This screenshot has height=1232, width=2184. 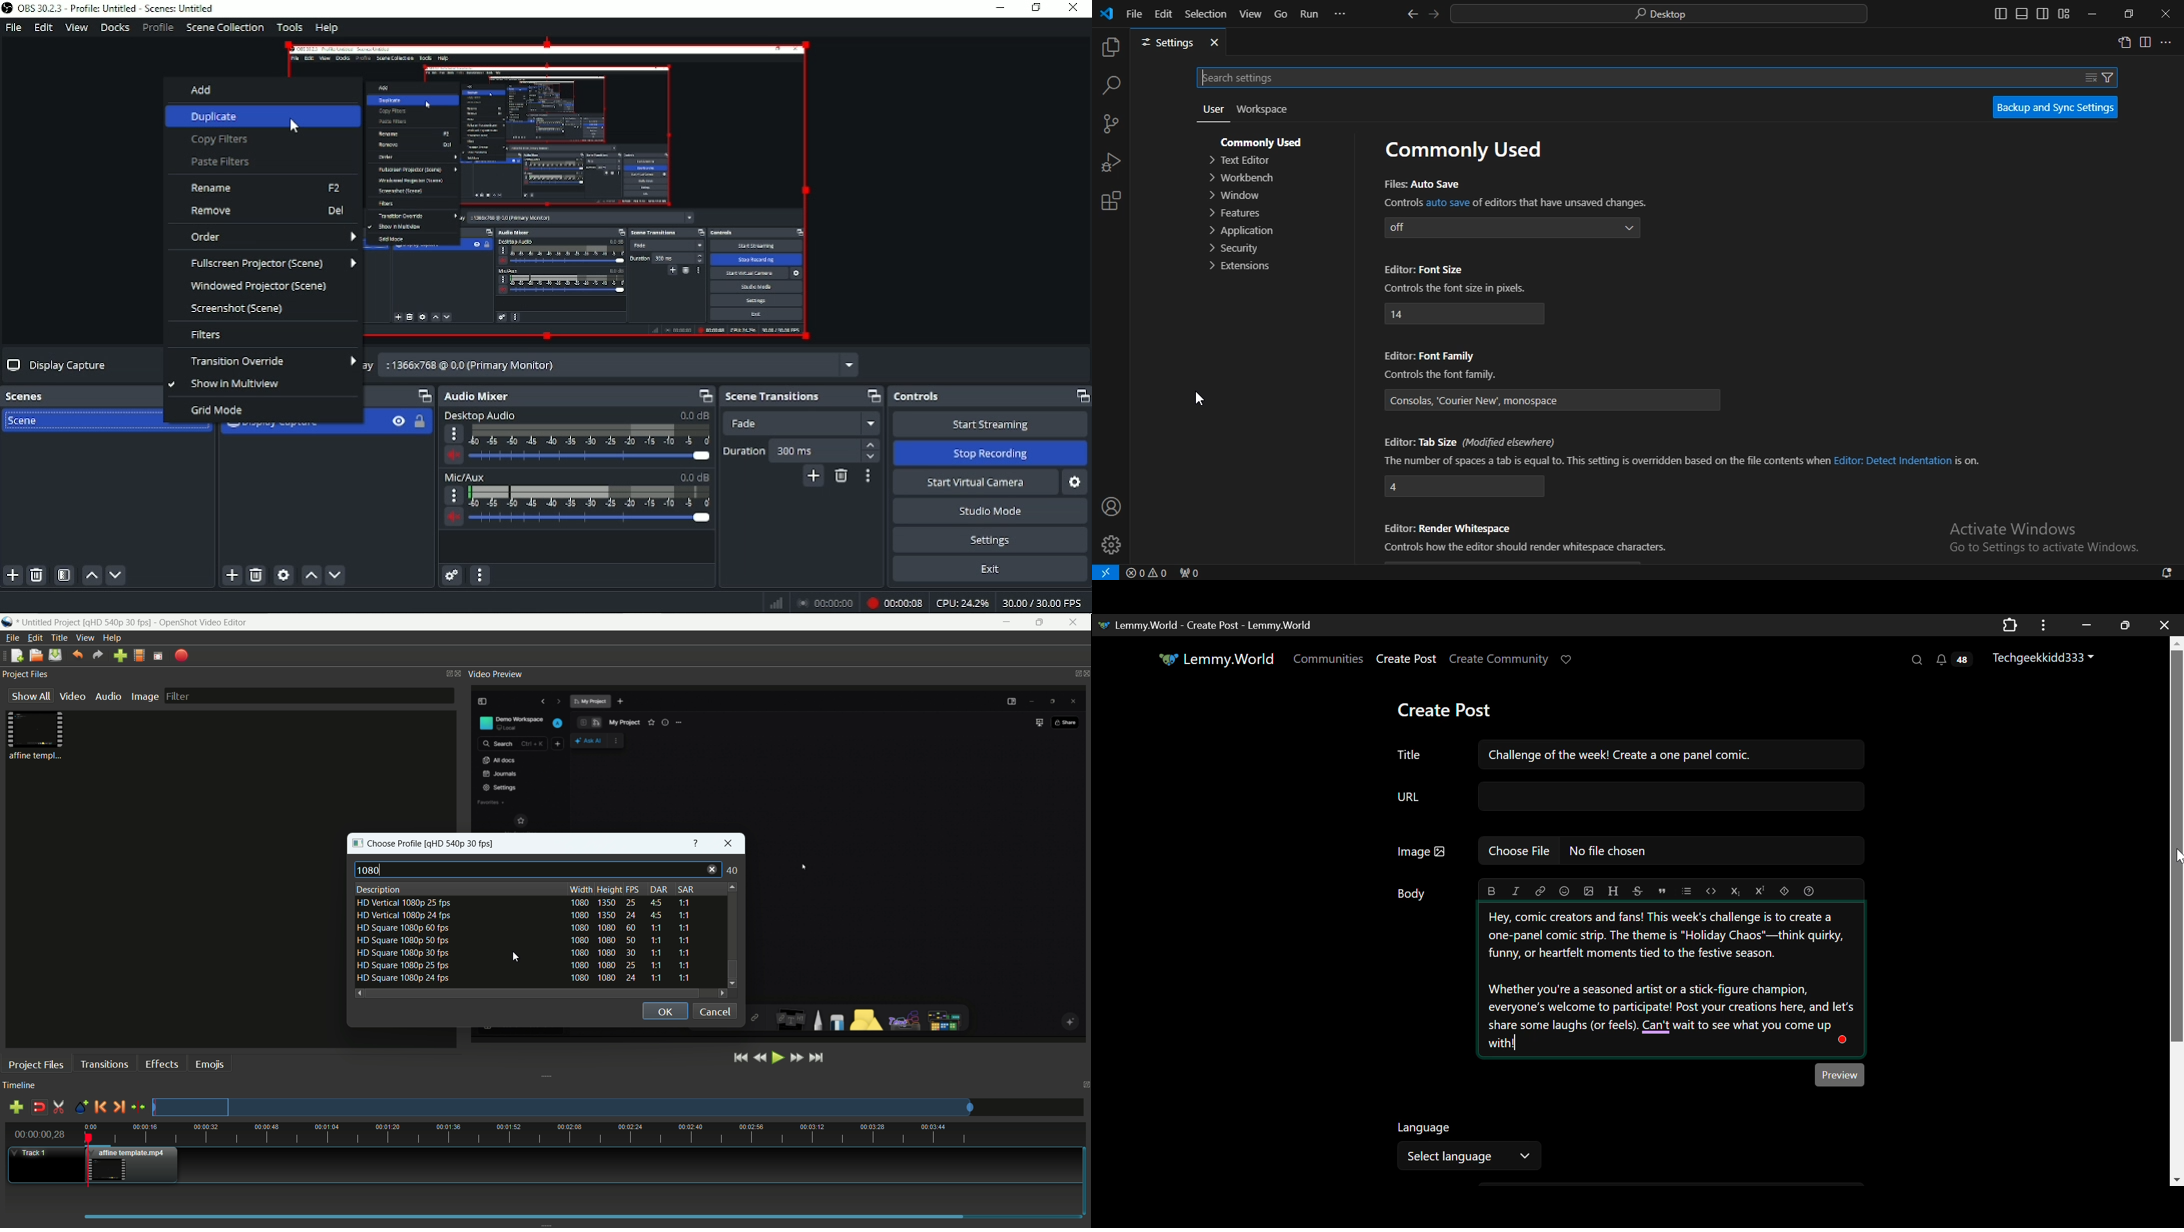 What do you see at coordinates (1630, 753) in the screenshot?
I see `Title: Challenge of the week! Create a one pane comic.` at bounding box center [1630, 753].